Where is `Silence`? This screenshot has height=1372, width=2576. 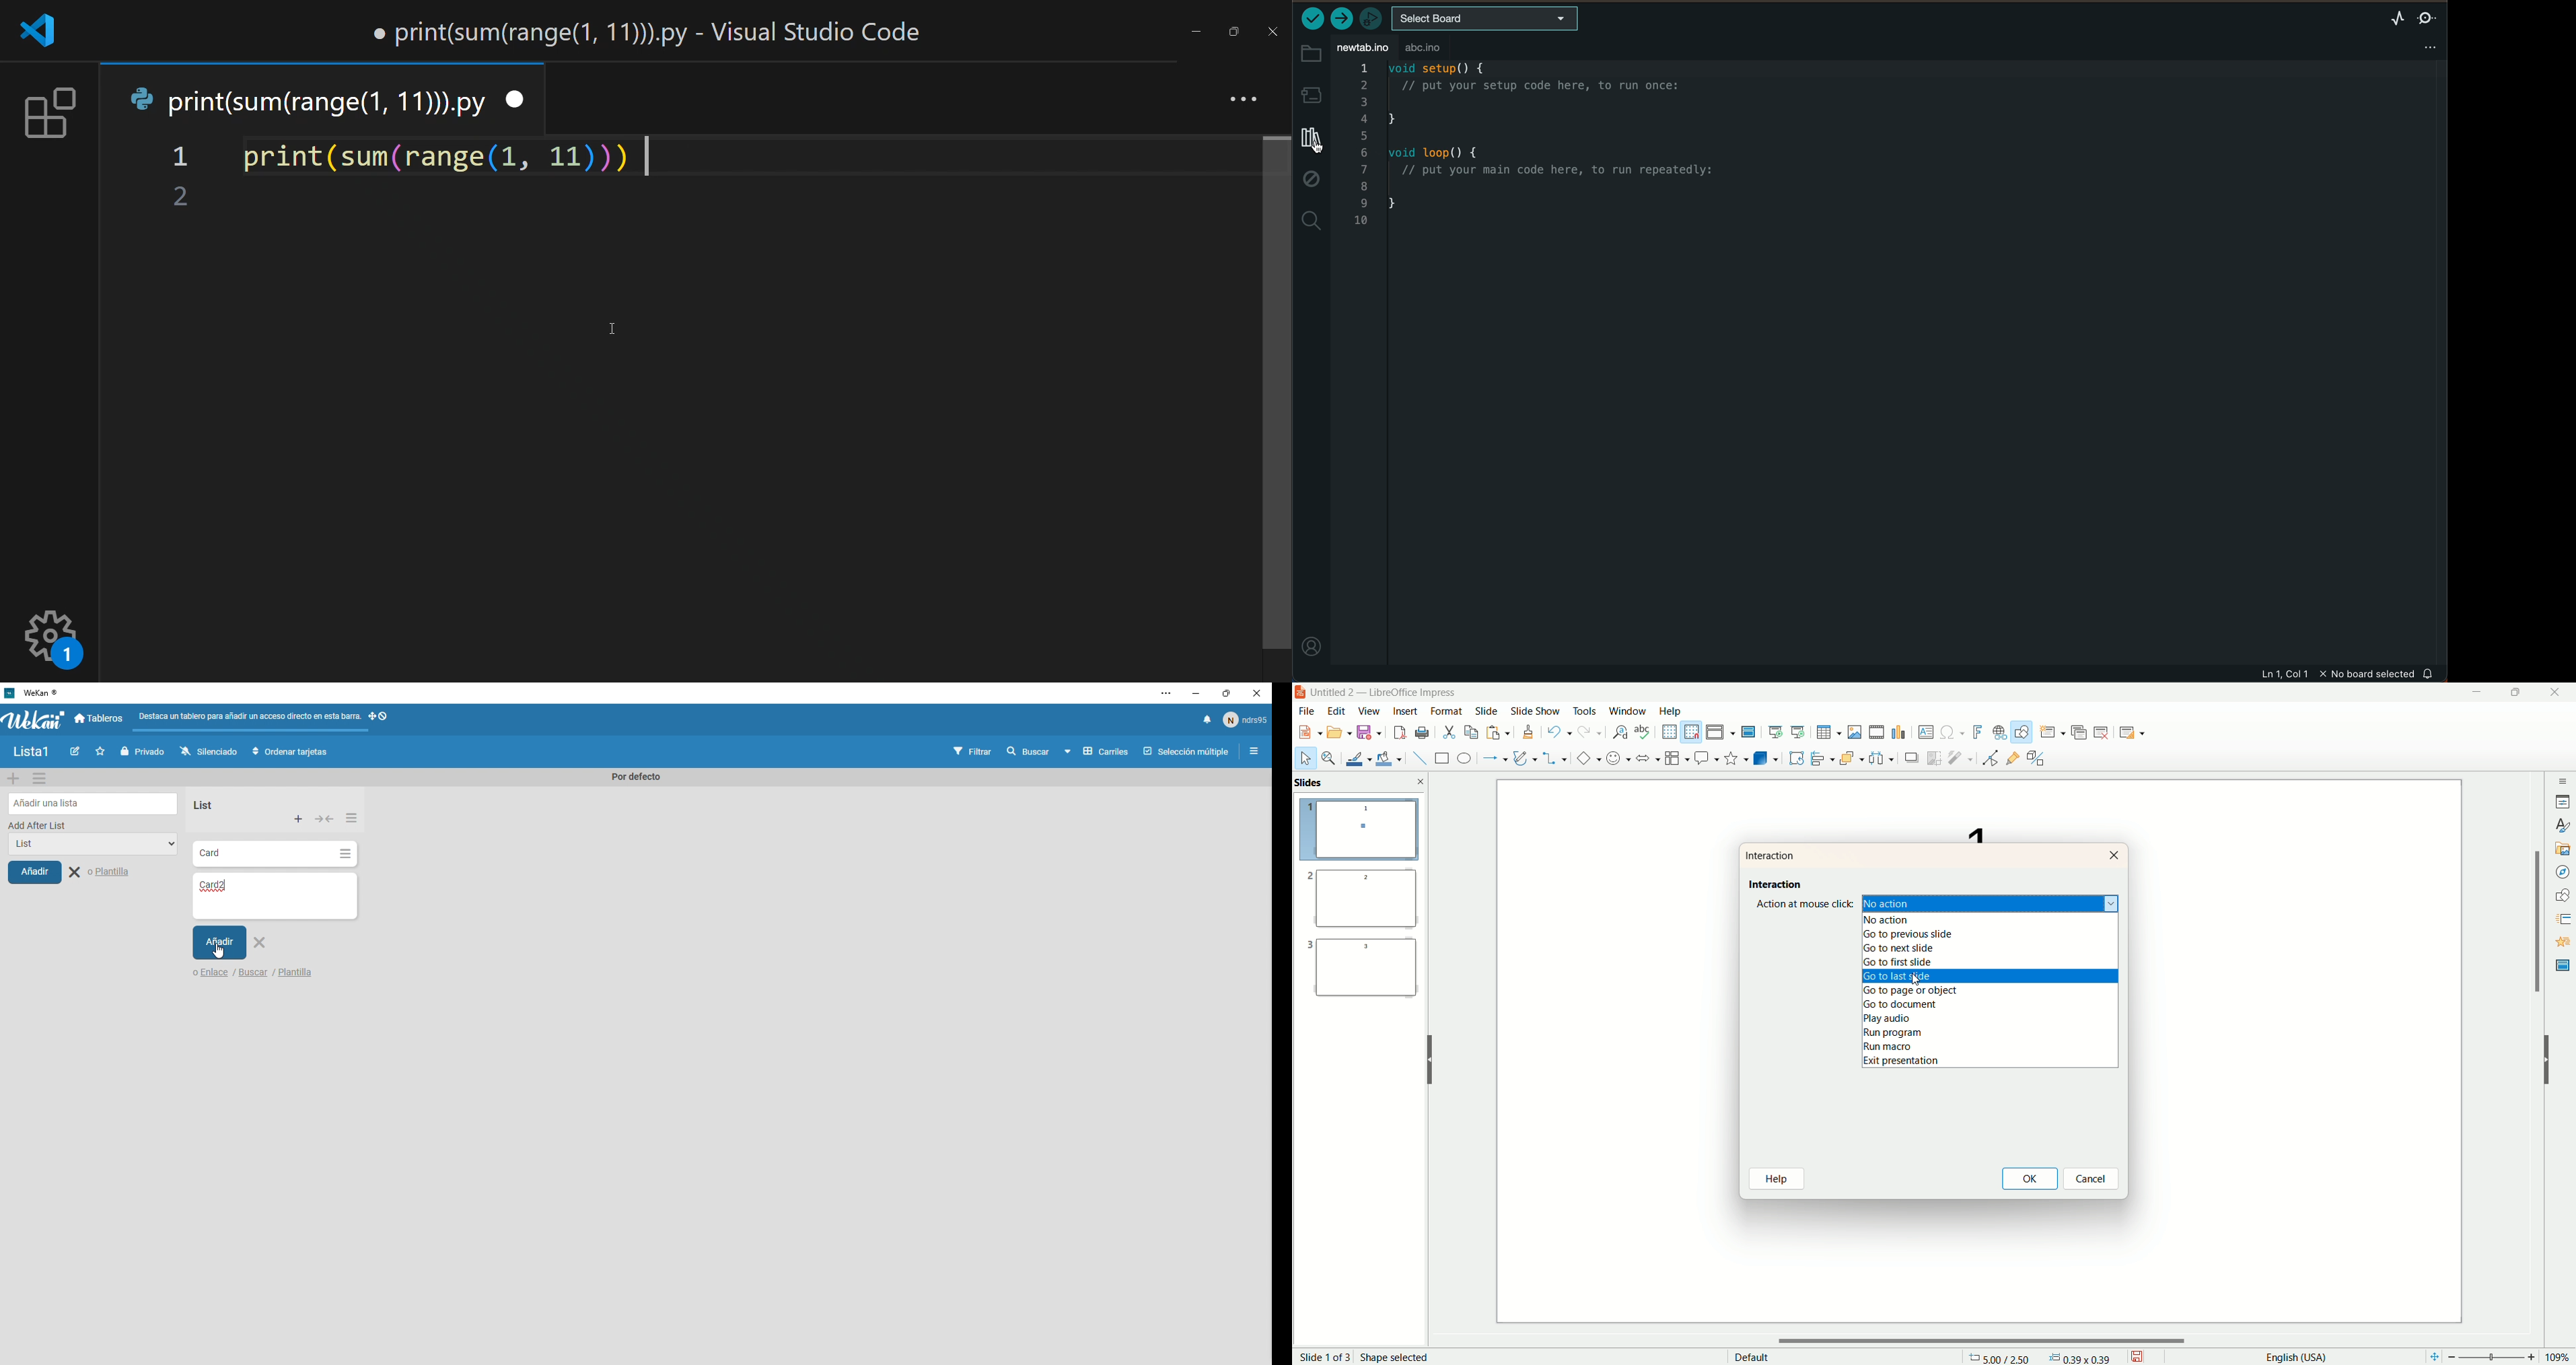 Silence is located at coordinates (208, 753).